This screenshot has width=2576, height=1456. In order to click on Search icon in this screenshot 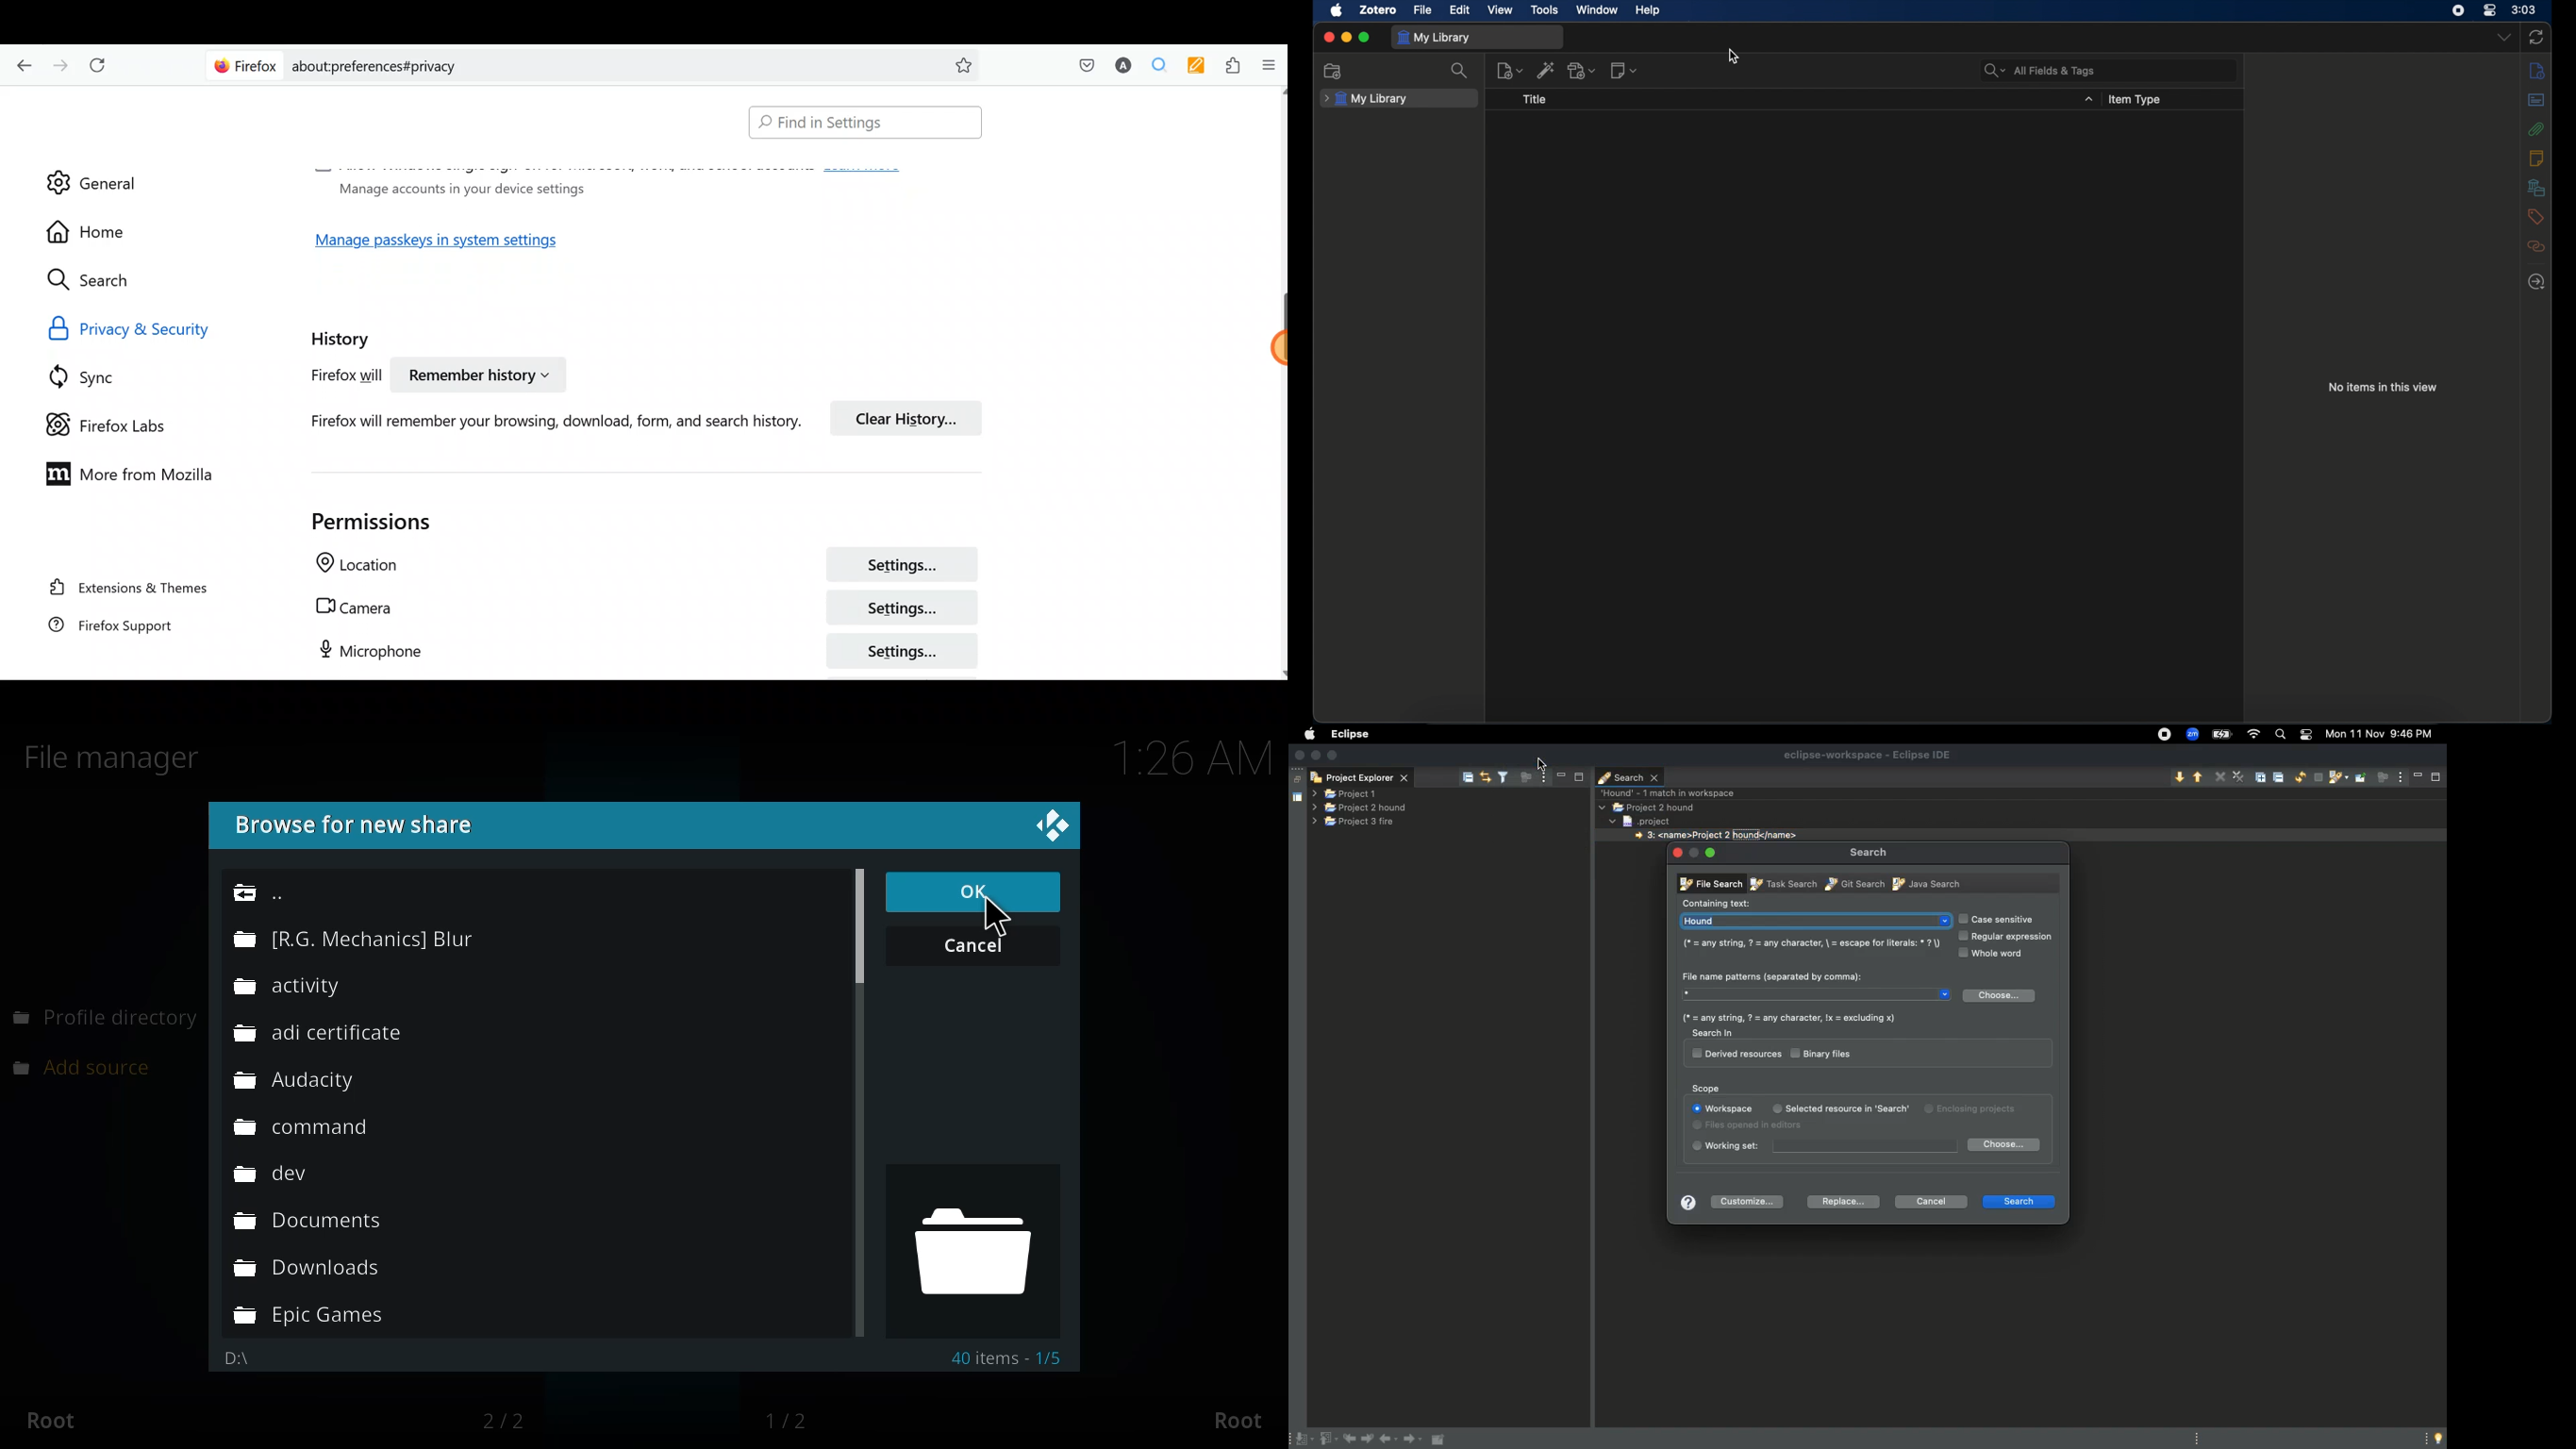, I will do `click(102, 280)`.